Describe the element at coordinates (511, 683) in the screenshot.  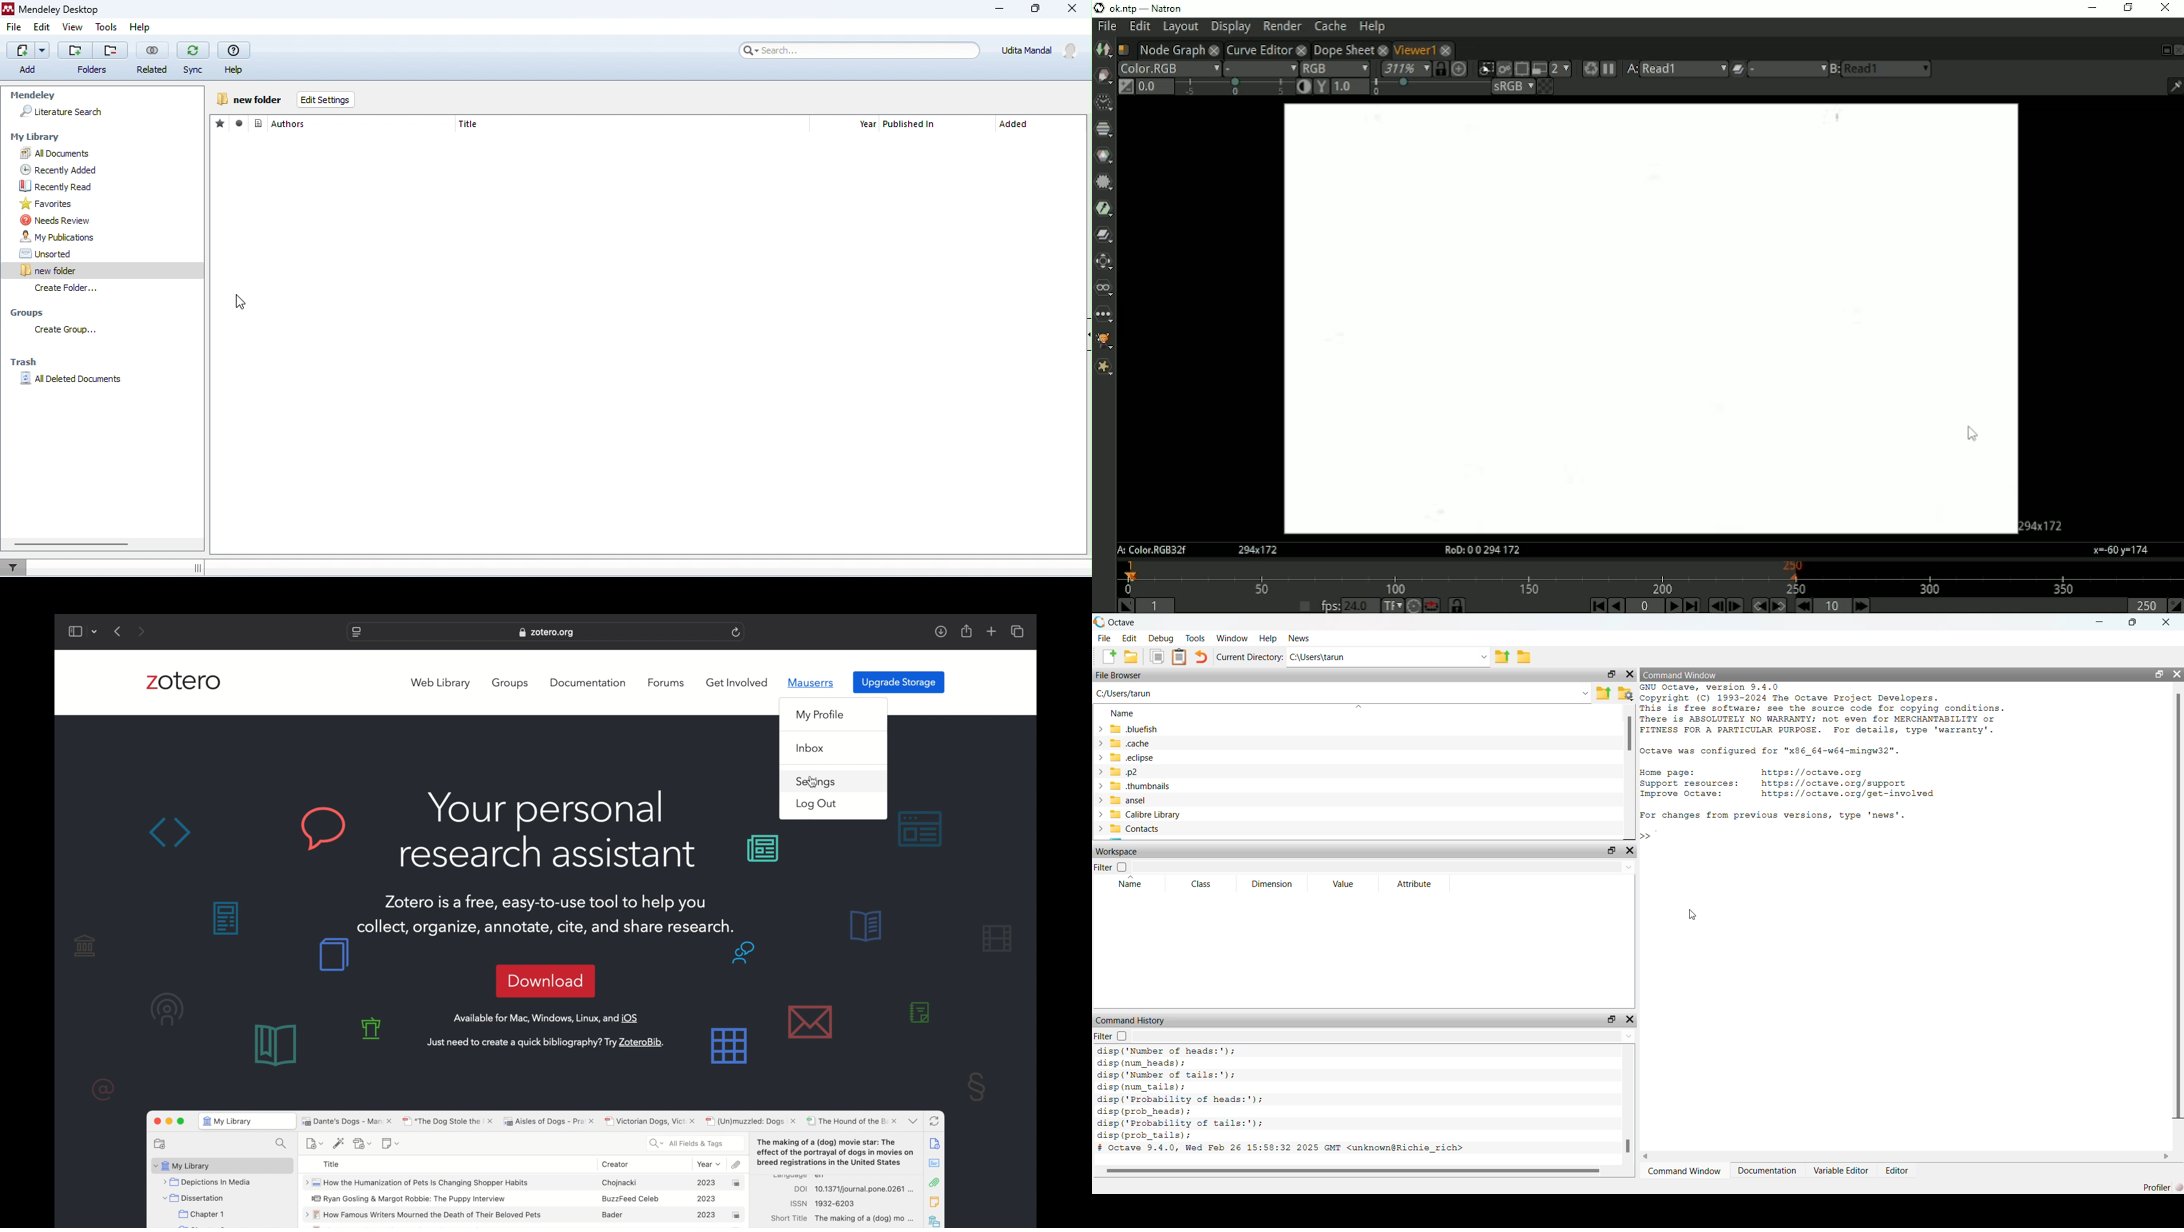
I see `groups` at that location.